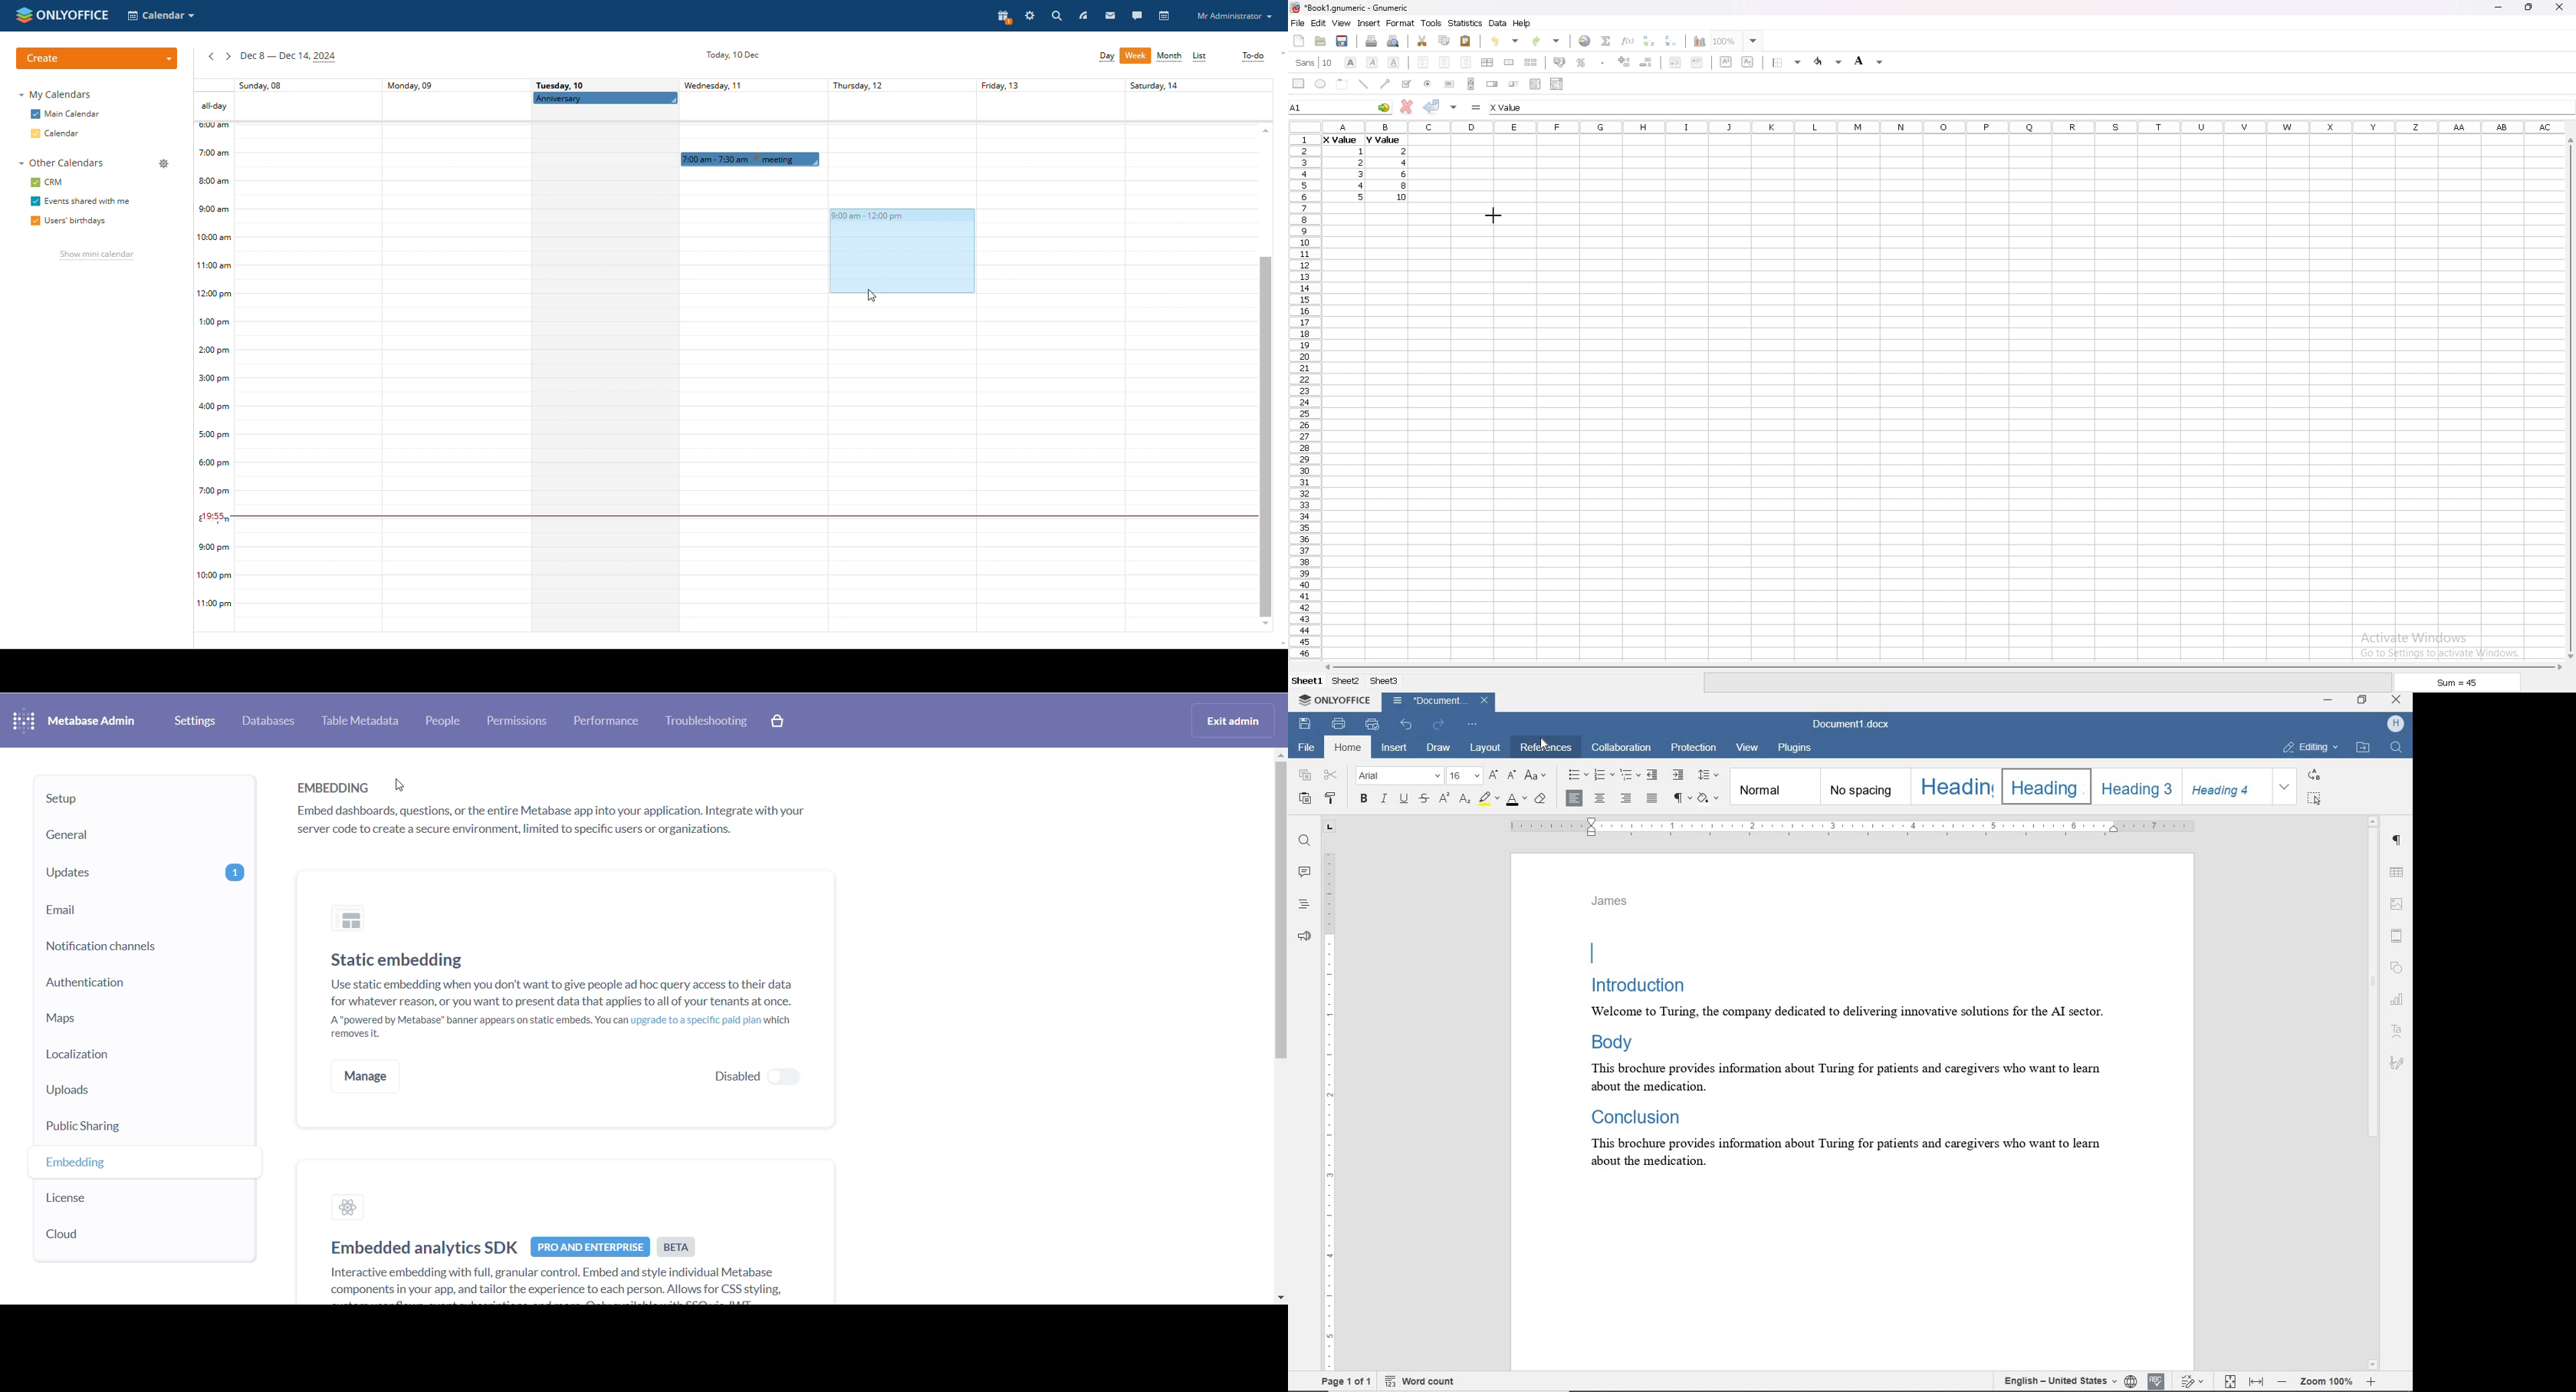 The image size is (2576, 1400). I want to click on manage, so click(164, 164).